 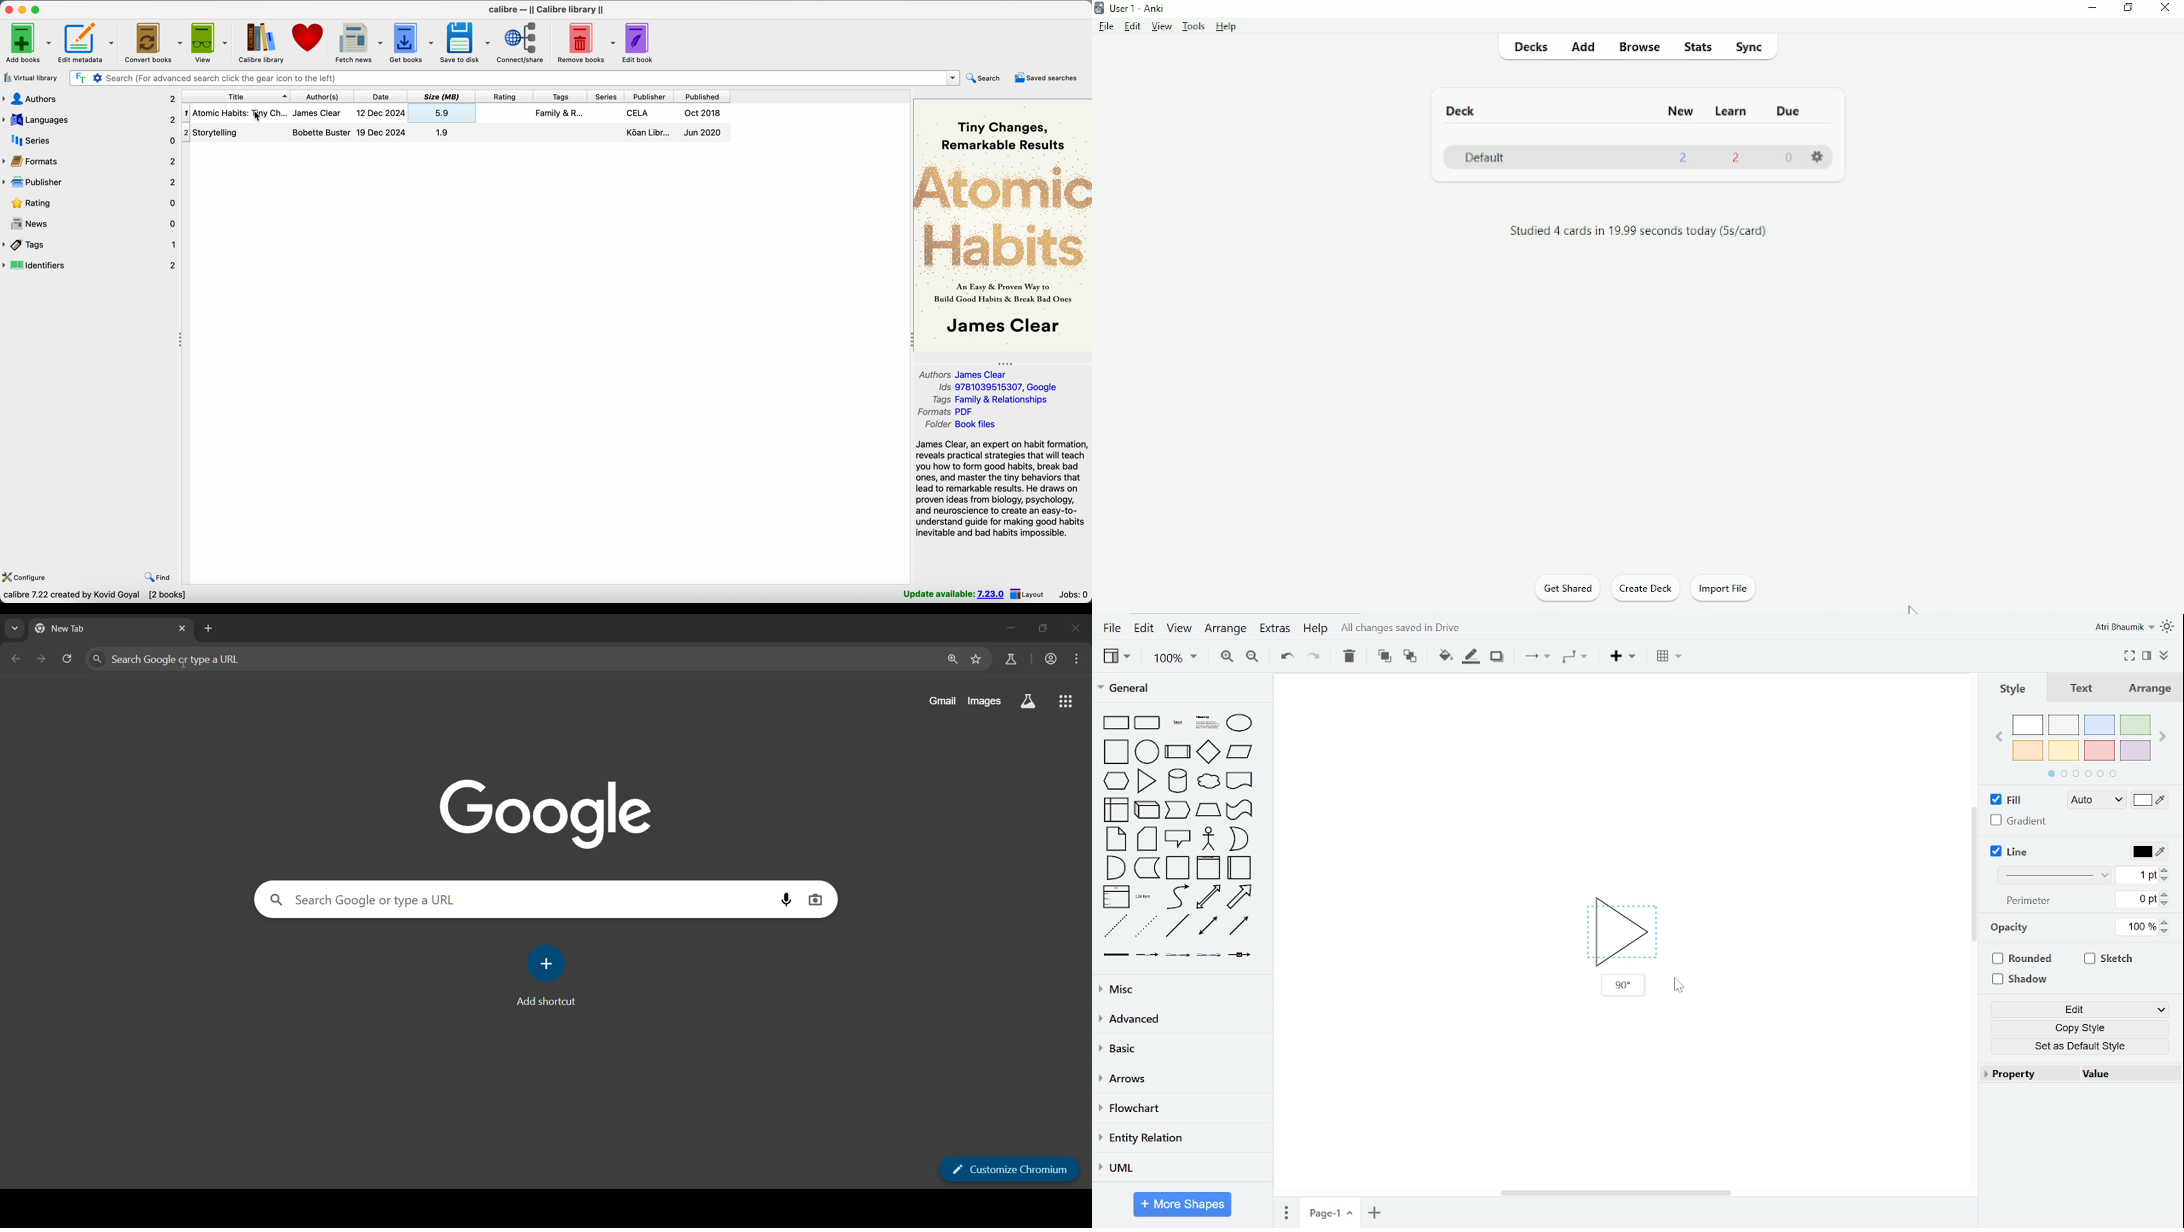 I want to click on view, so click(x=1181, y=628).